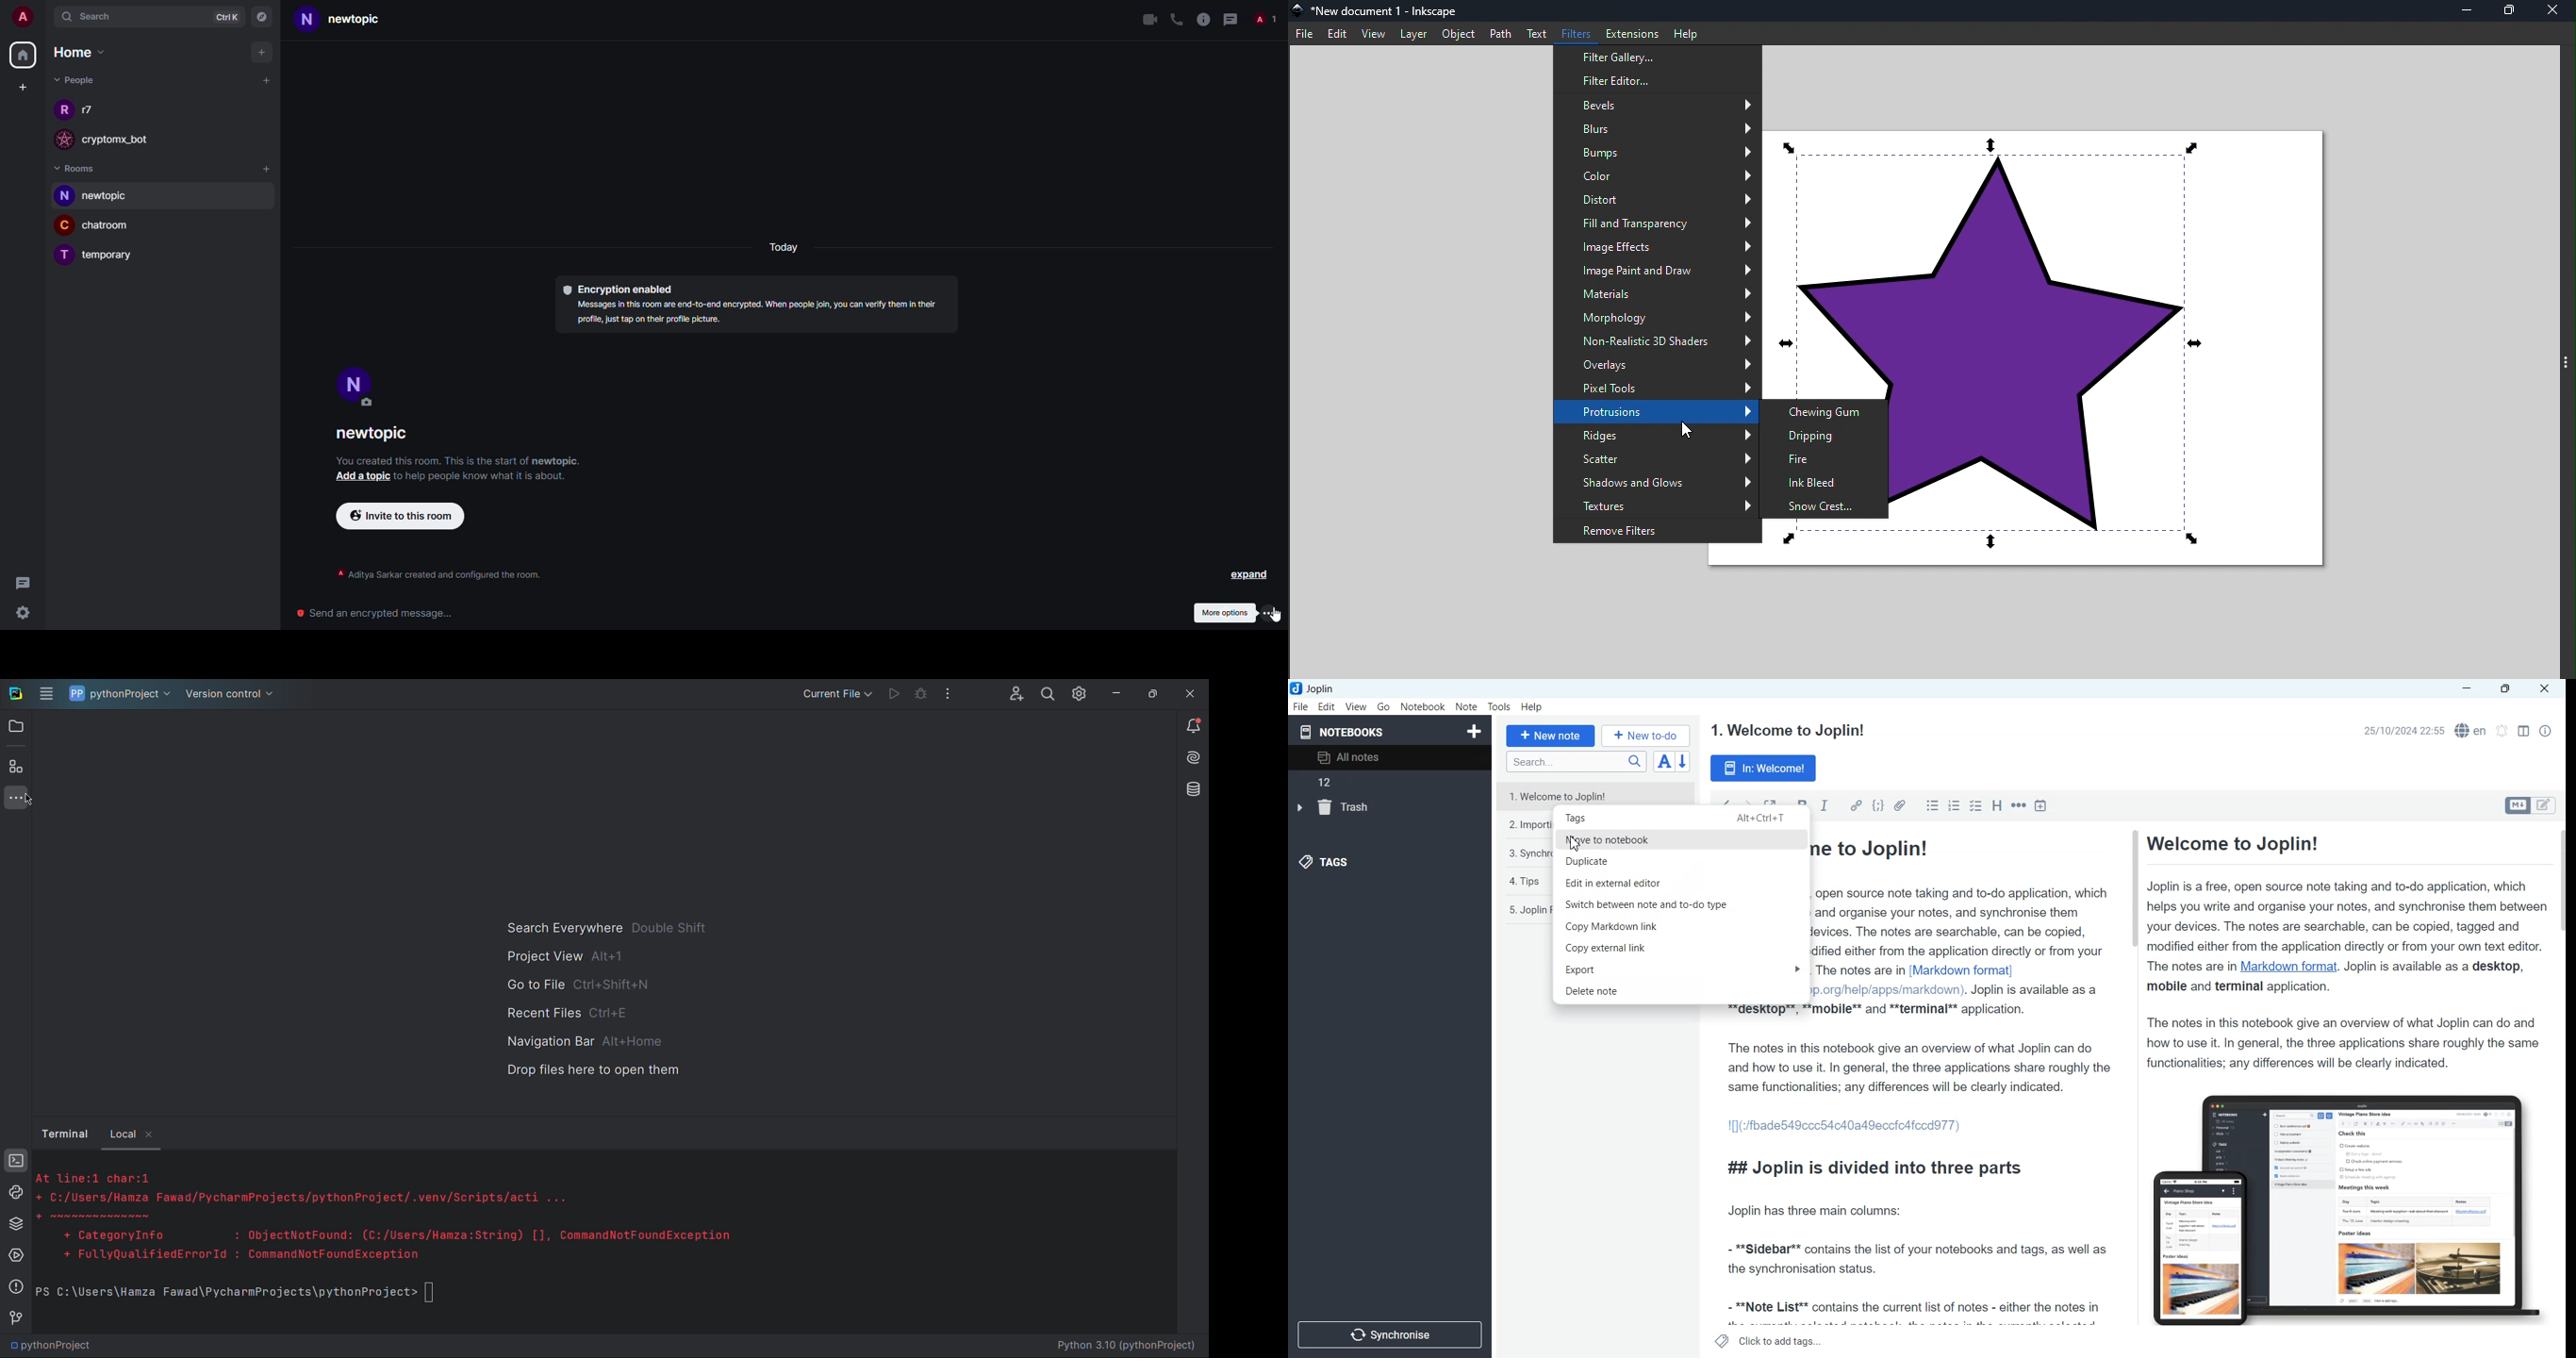 The height and width of the screenshot is (1372, 2576). What do you see at coordinates (1317, 688) in the screenshot?
I see `Joplin` at bounding box center [1317, 688].